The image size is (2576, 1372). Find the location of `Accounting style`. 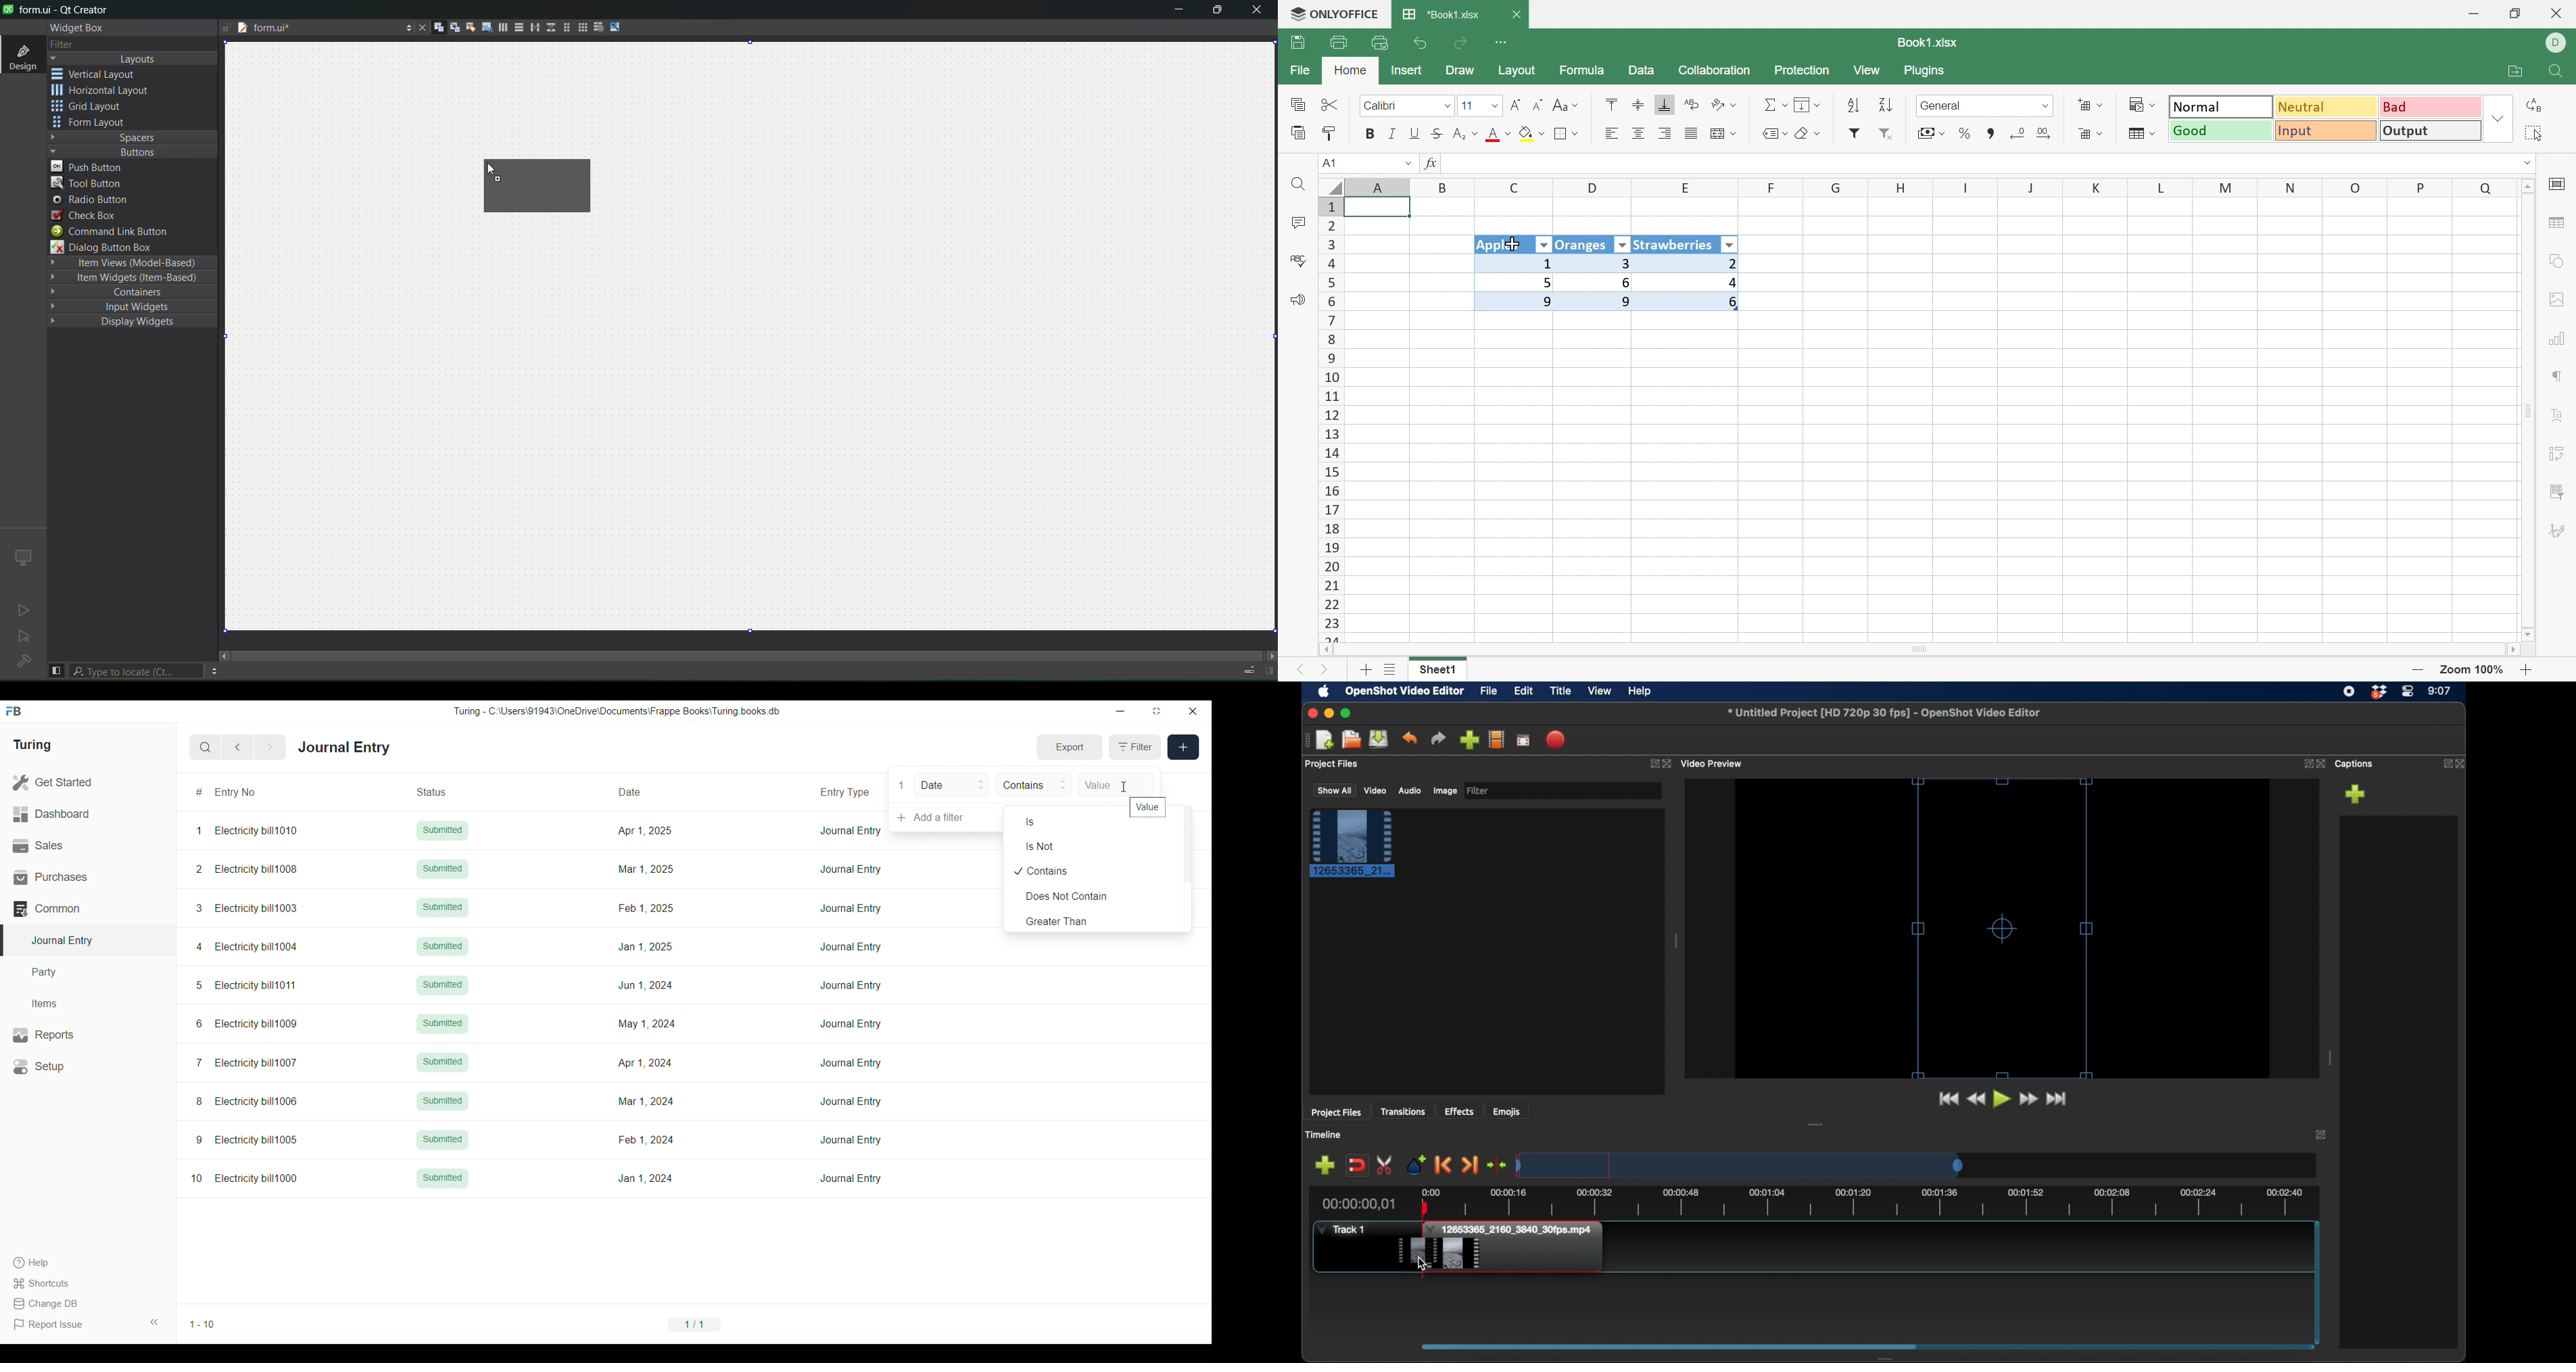

Accounting style is located at coordinates (1930, 135).